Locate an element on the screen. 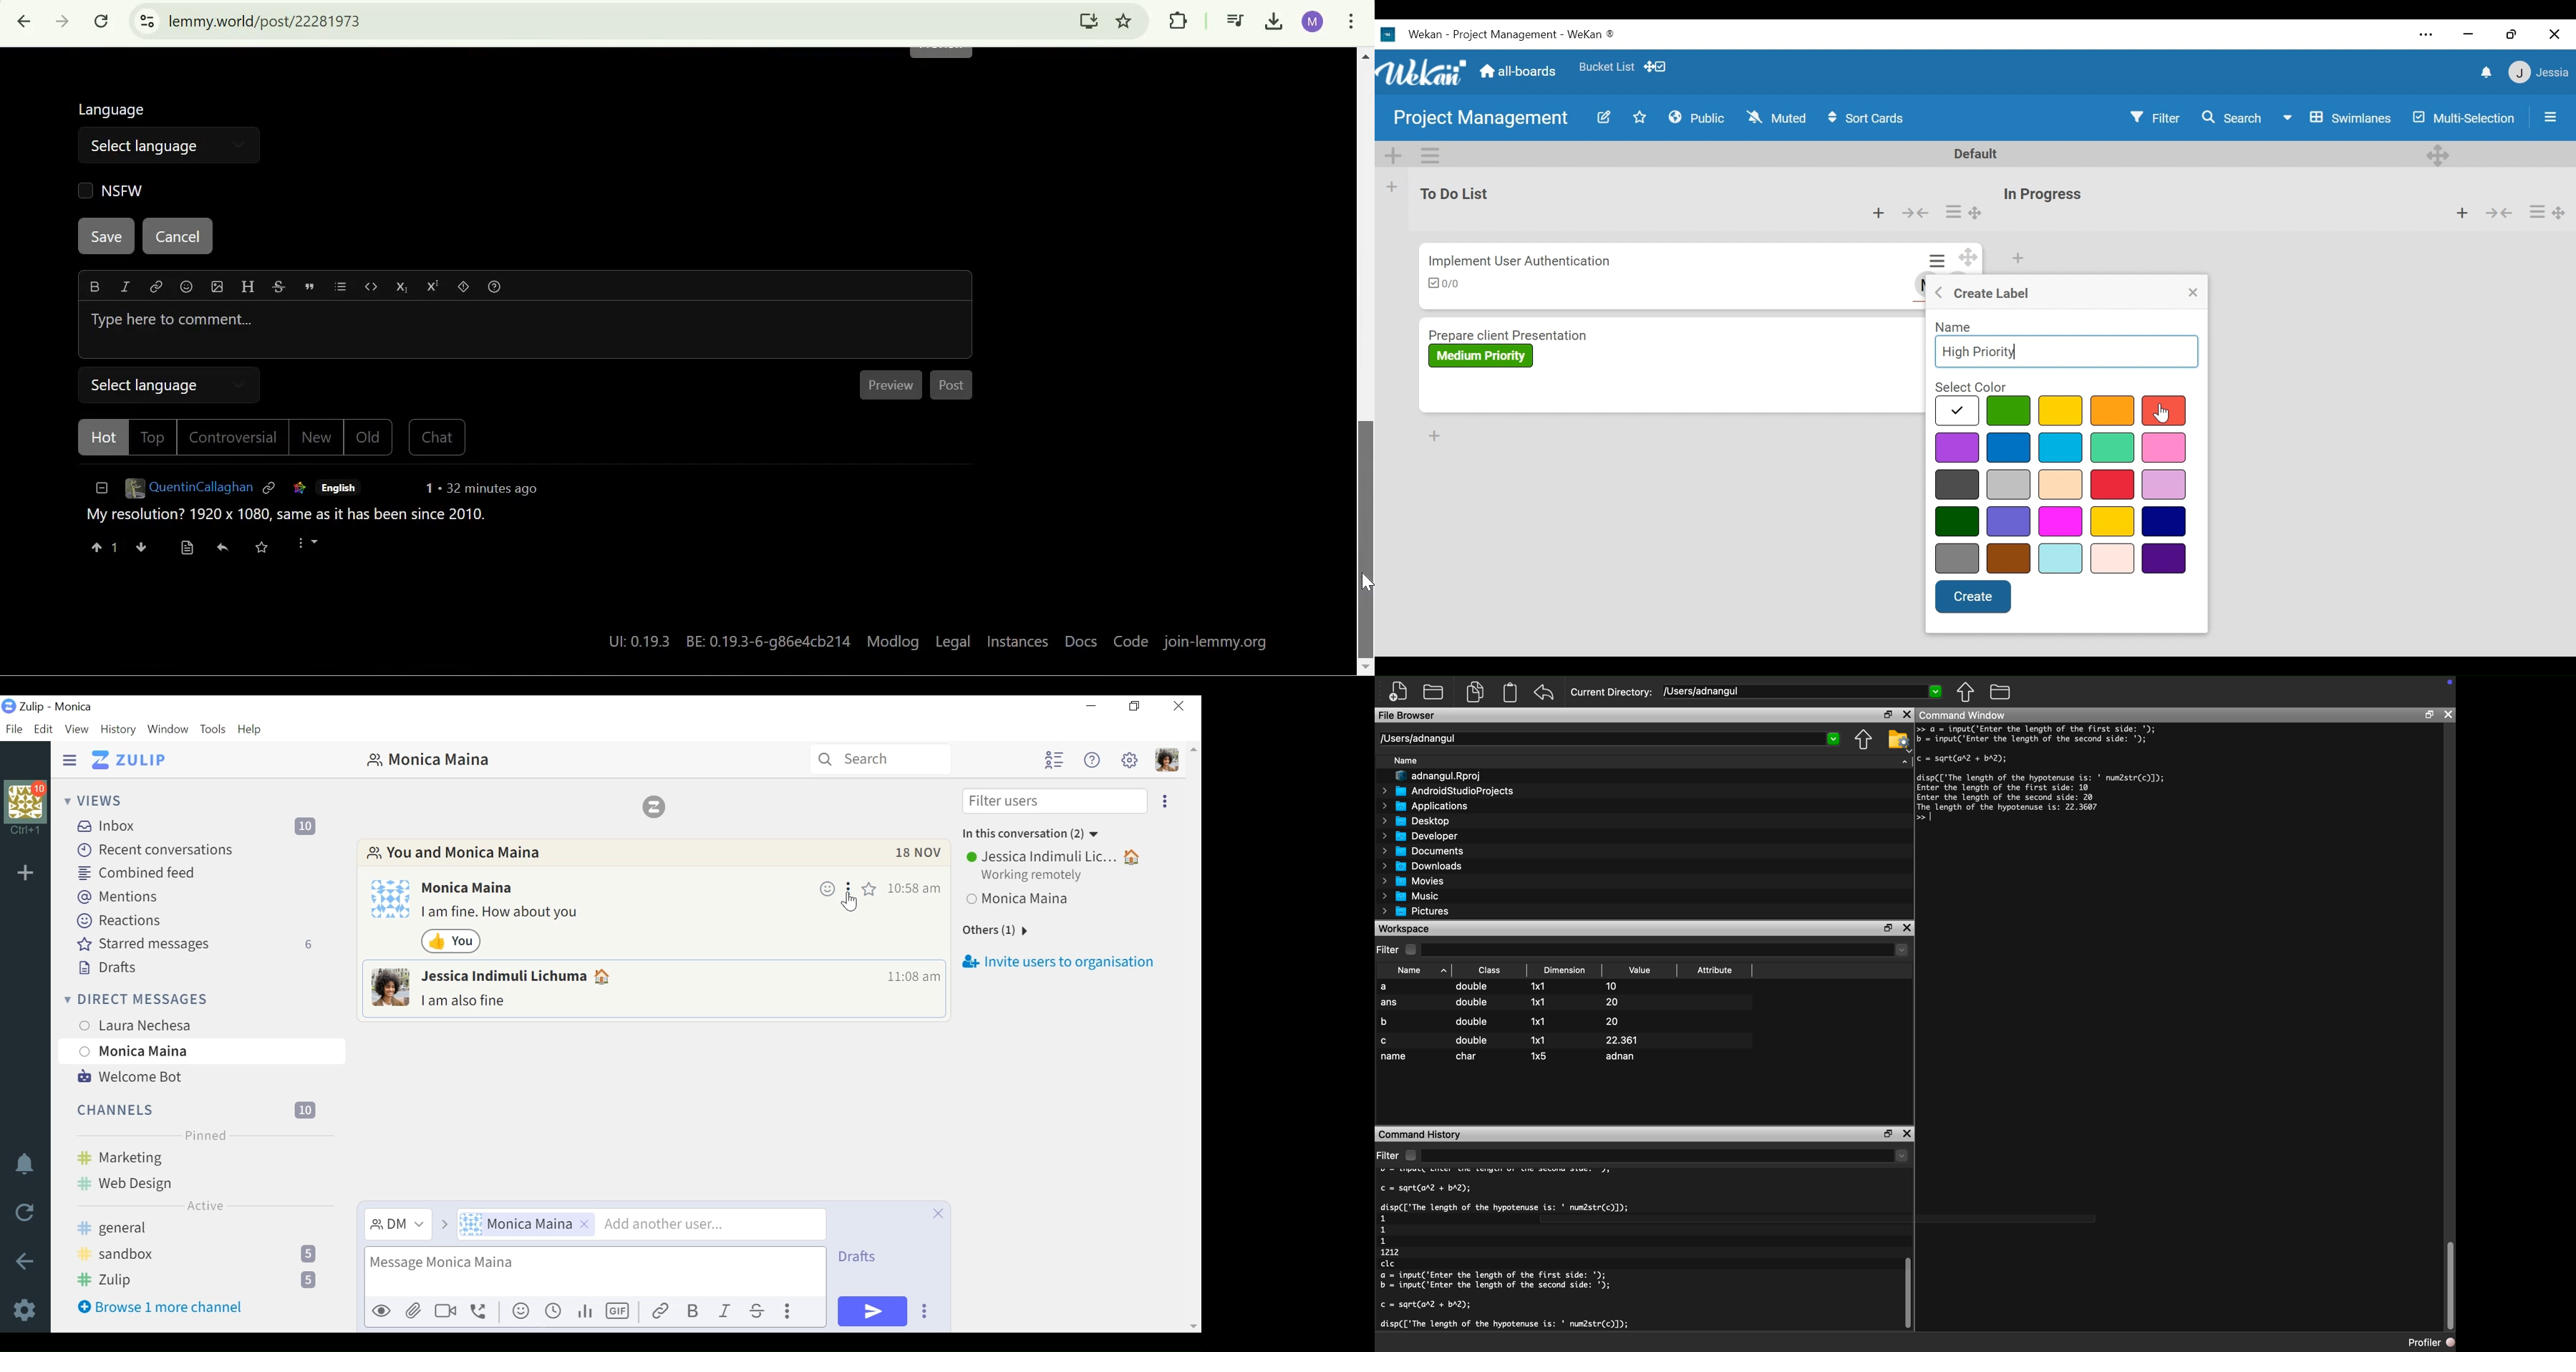  link is located at coordinates (297, 489).